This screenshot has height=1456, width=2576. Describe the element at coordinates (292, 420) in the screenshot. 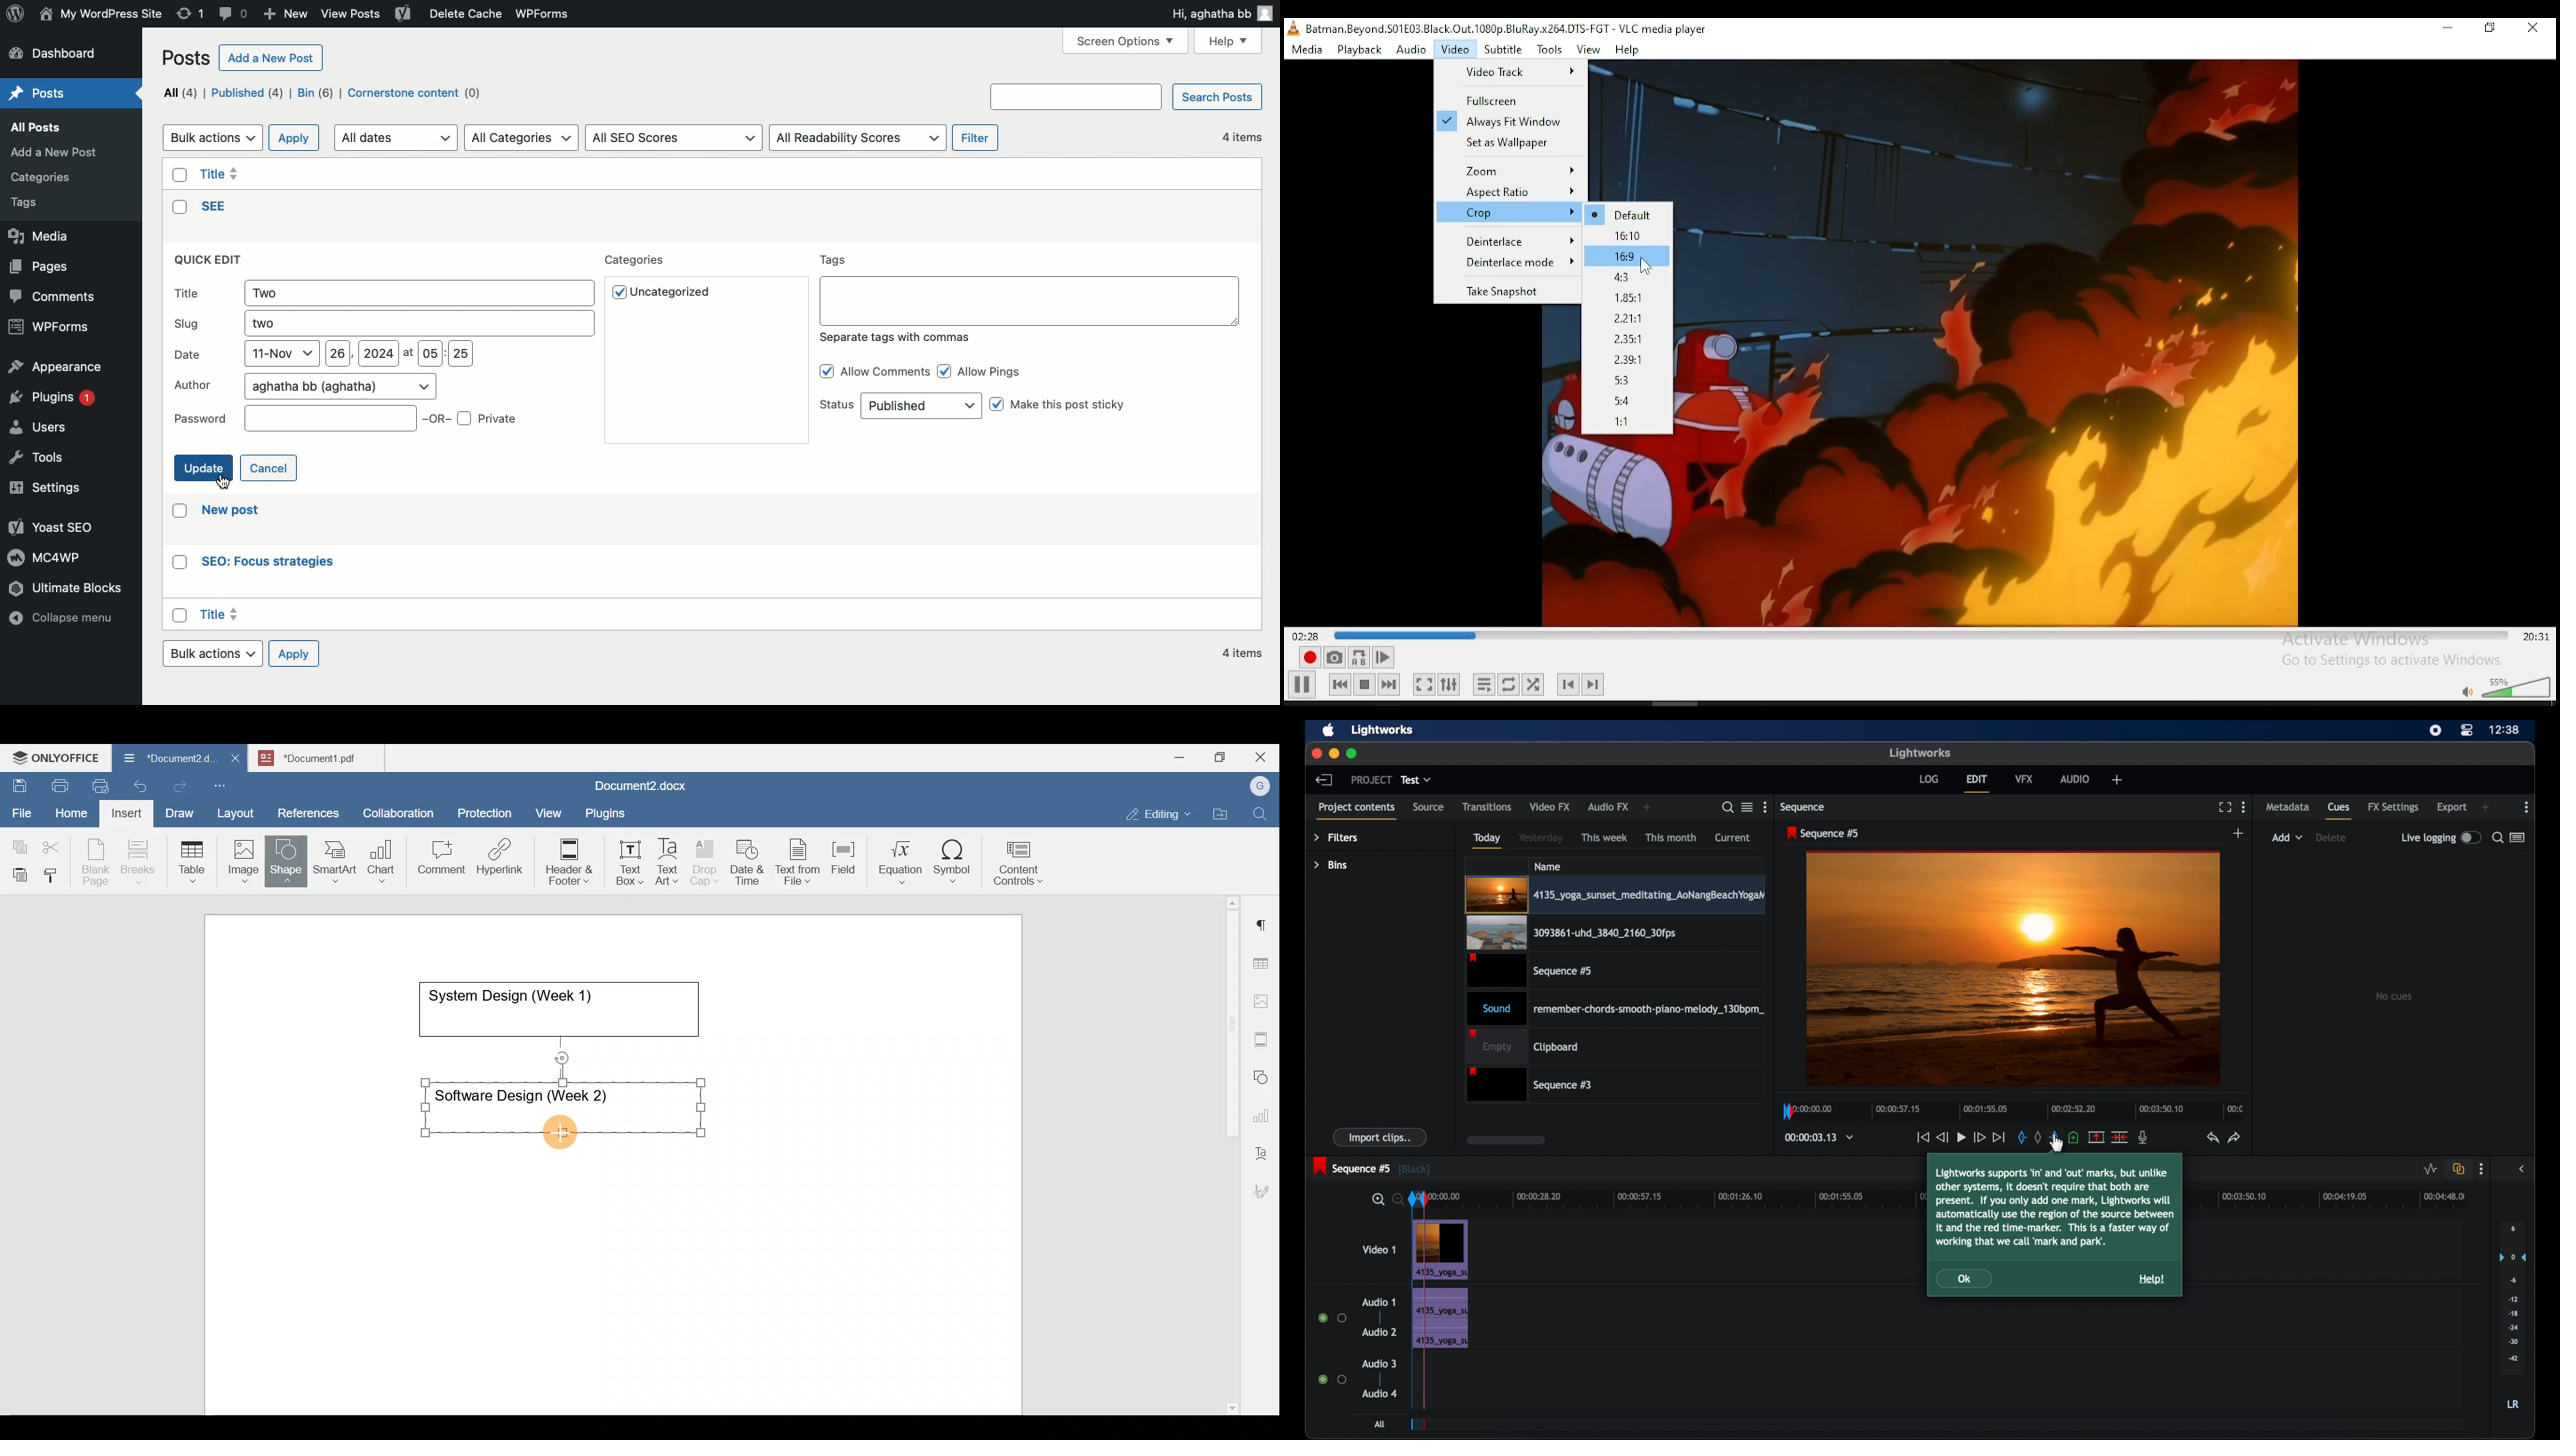

I see `Password` at that location.